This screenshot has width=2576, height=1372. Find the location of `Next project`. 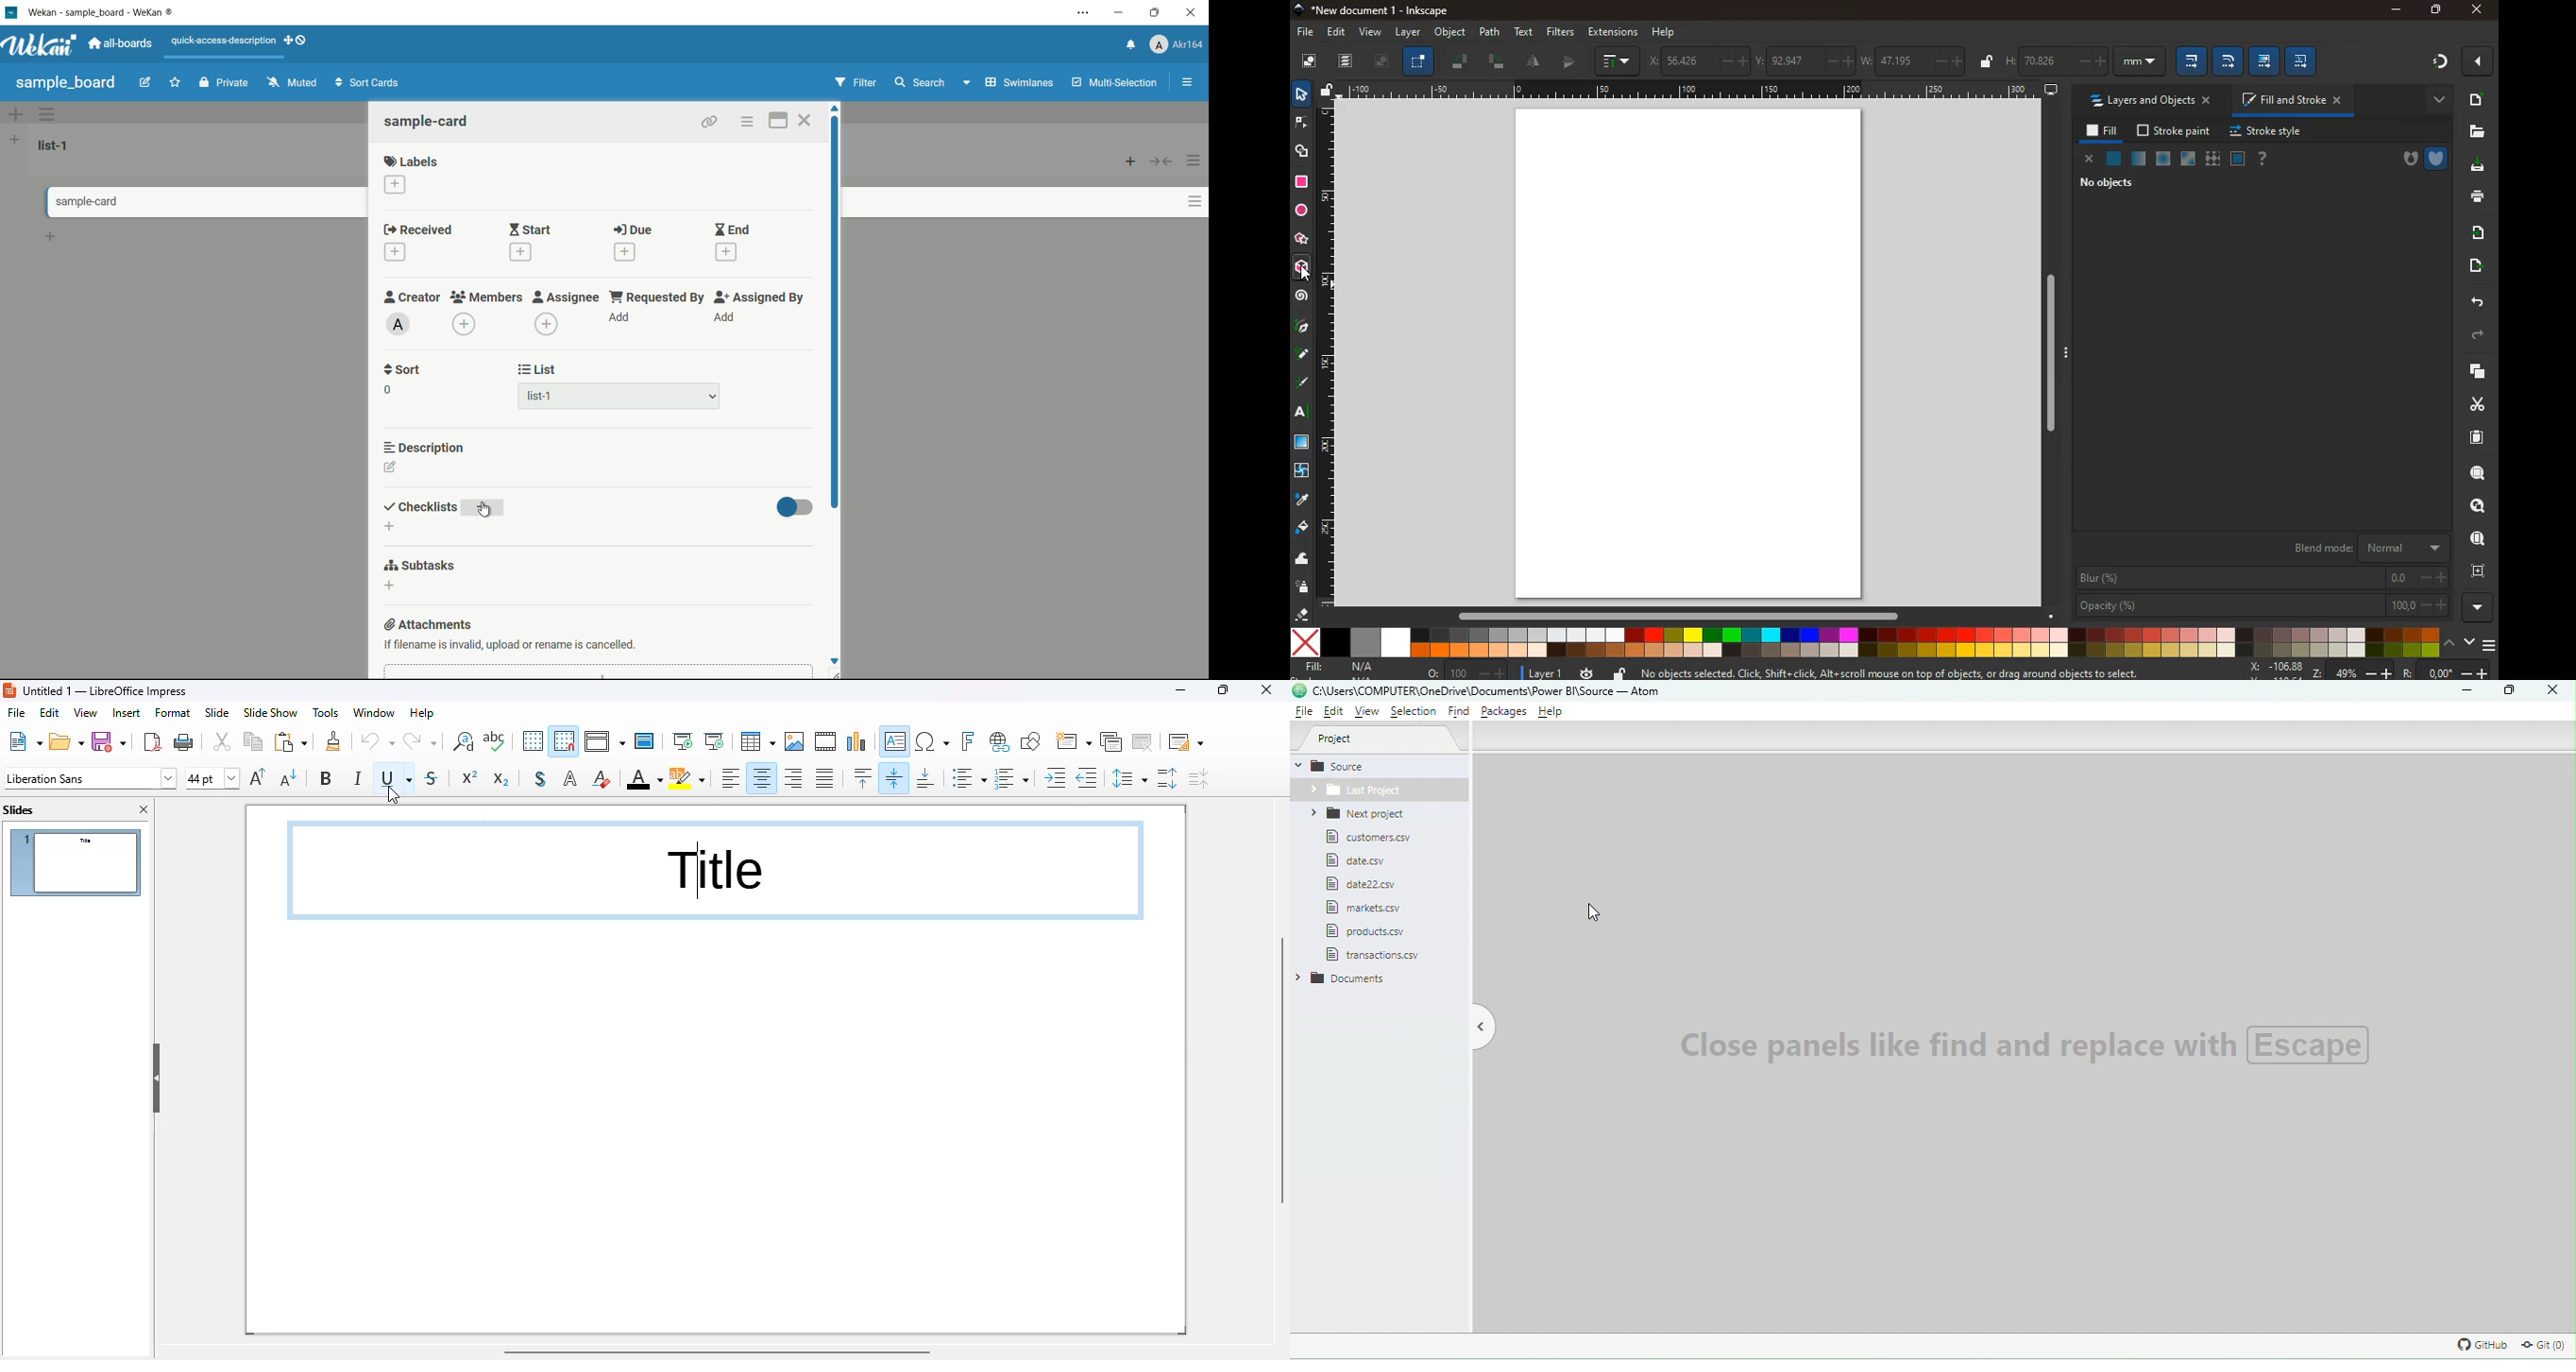

Next project is located at coordinates (1374, 815).